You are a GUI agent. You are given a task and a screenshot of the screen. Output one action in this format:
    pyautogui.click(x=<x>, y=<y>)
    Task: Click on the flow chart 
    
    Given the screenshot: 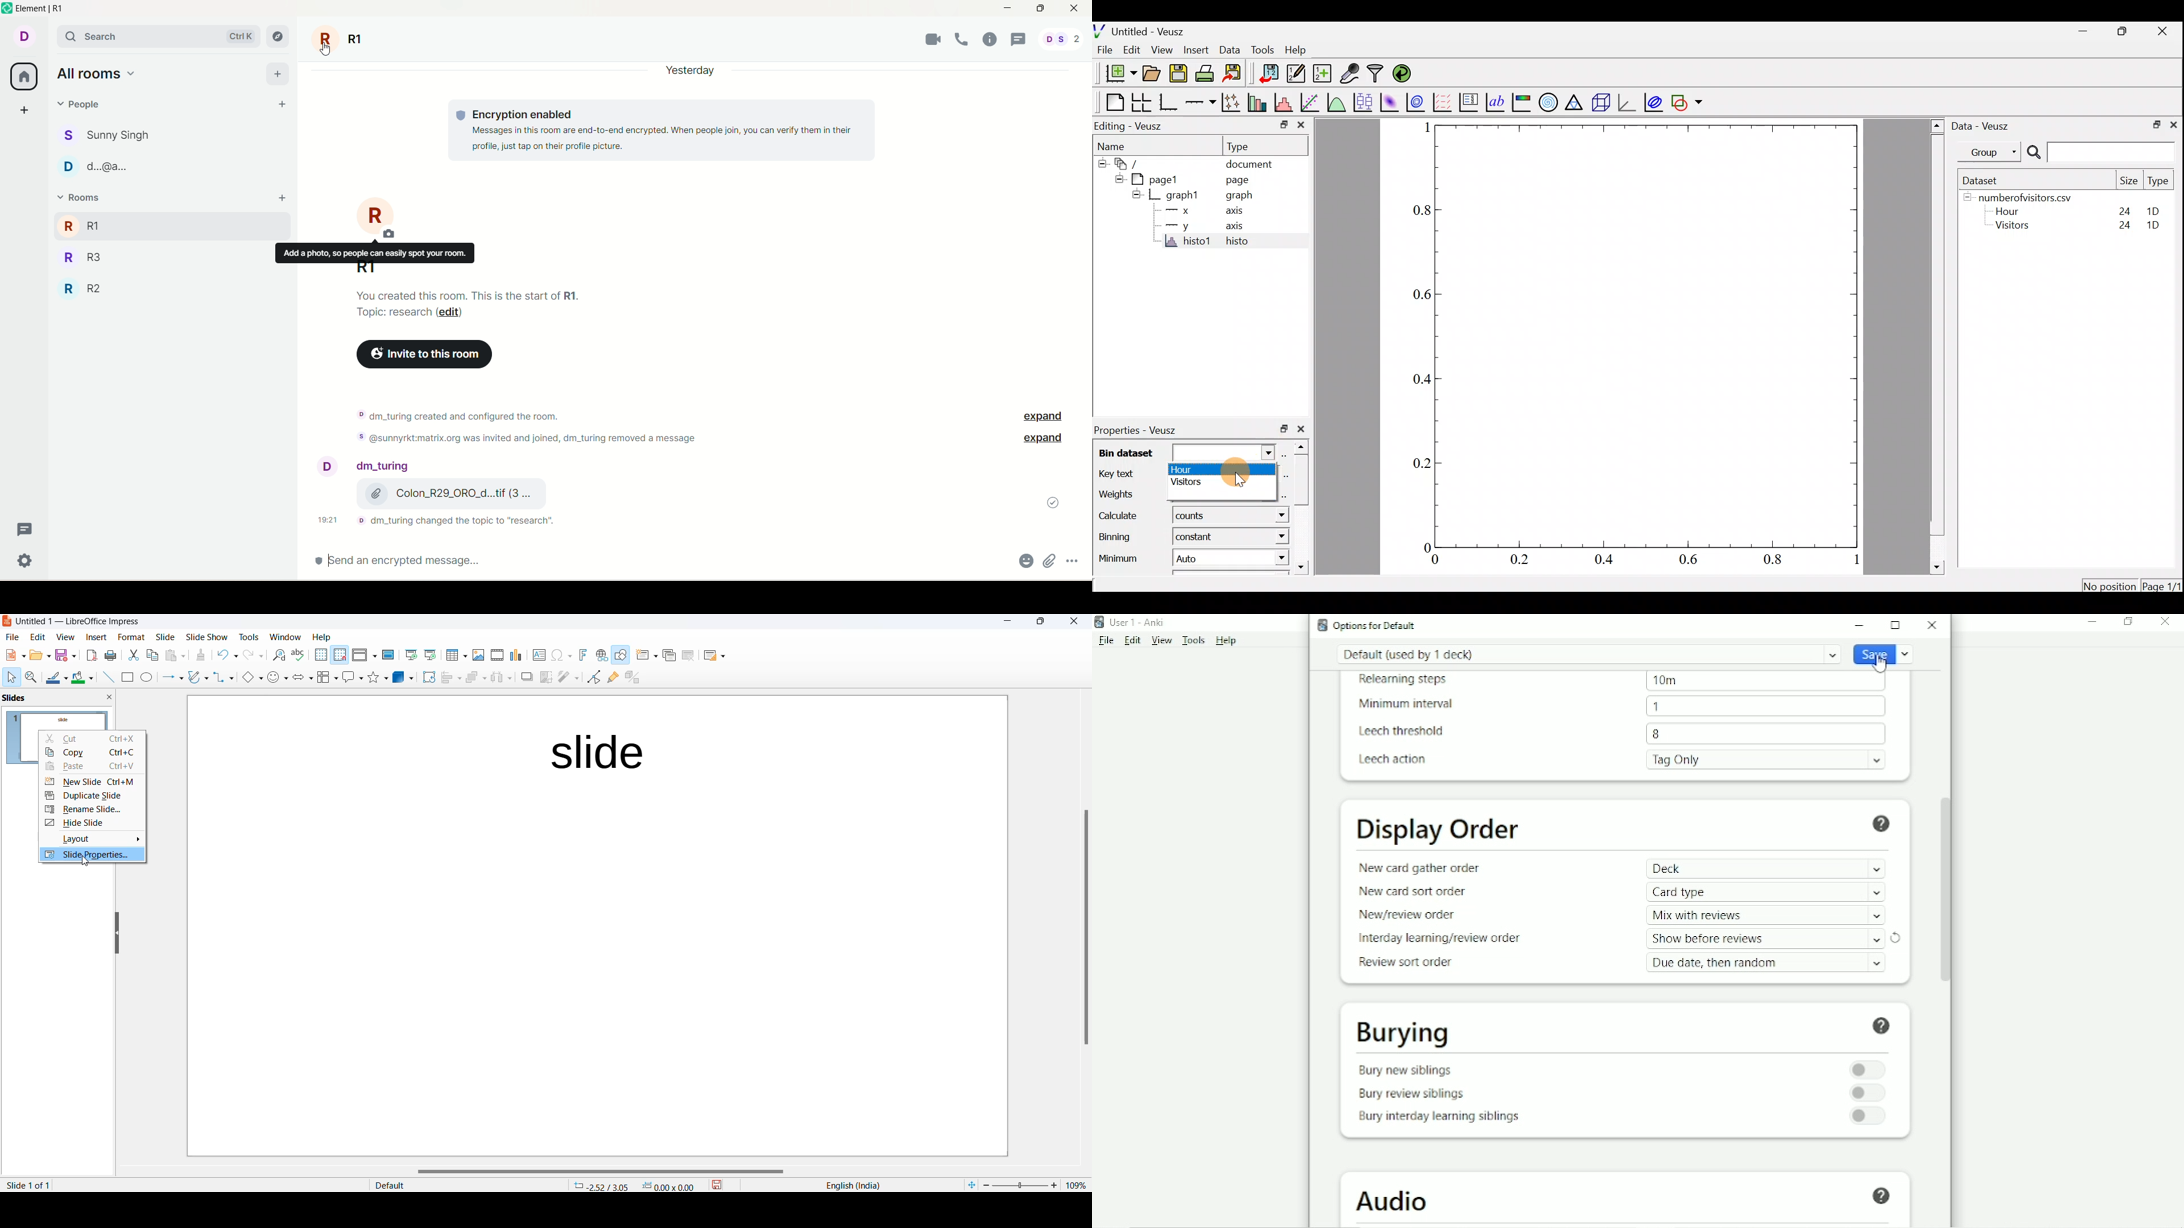 What is the action you would take?
    pyautogui.click(x=328, y=677)
    